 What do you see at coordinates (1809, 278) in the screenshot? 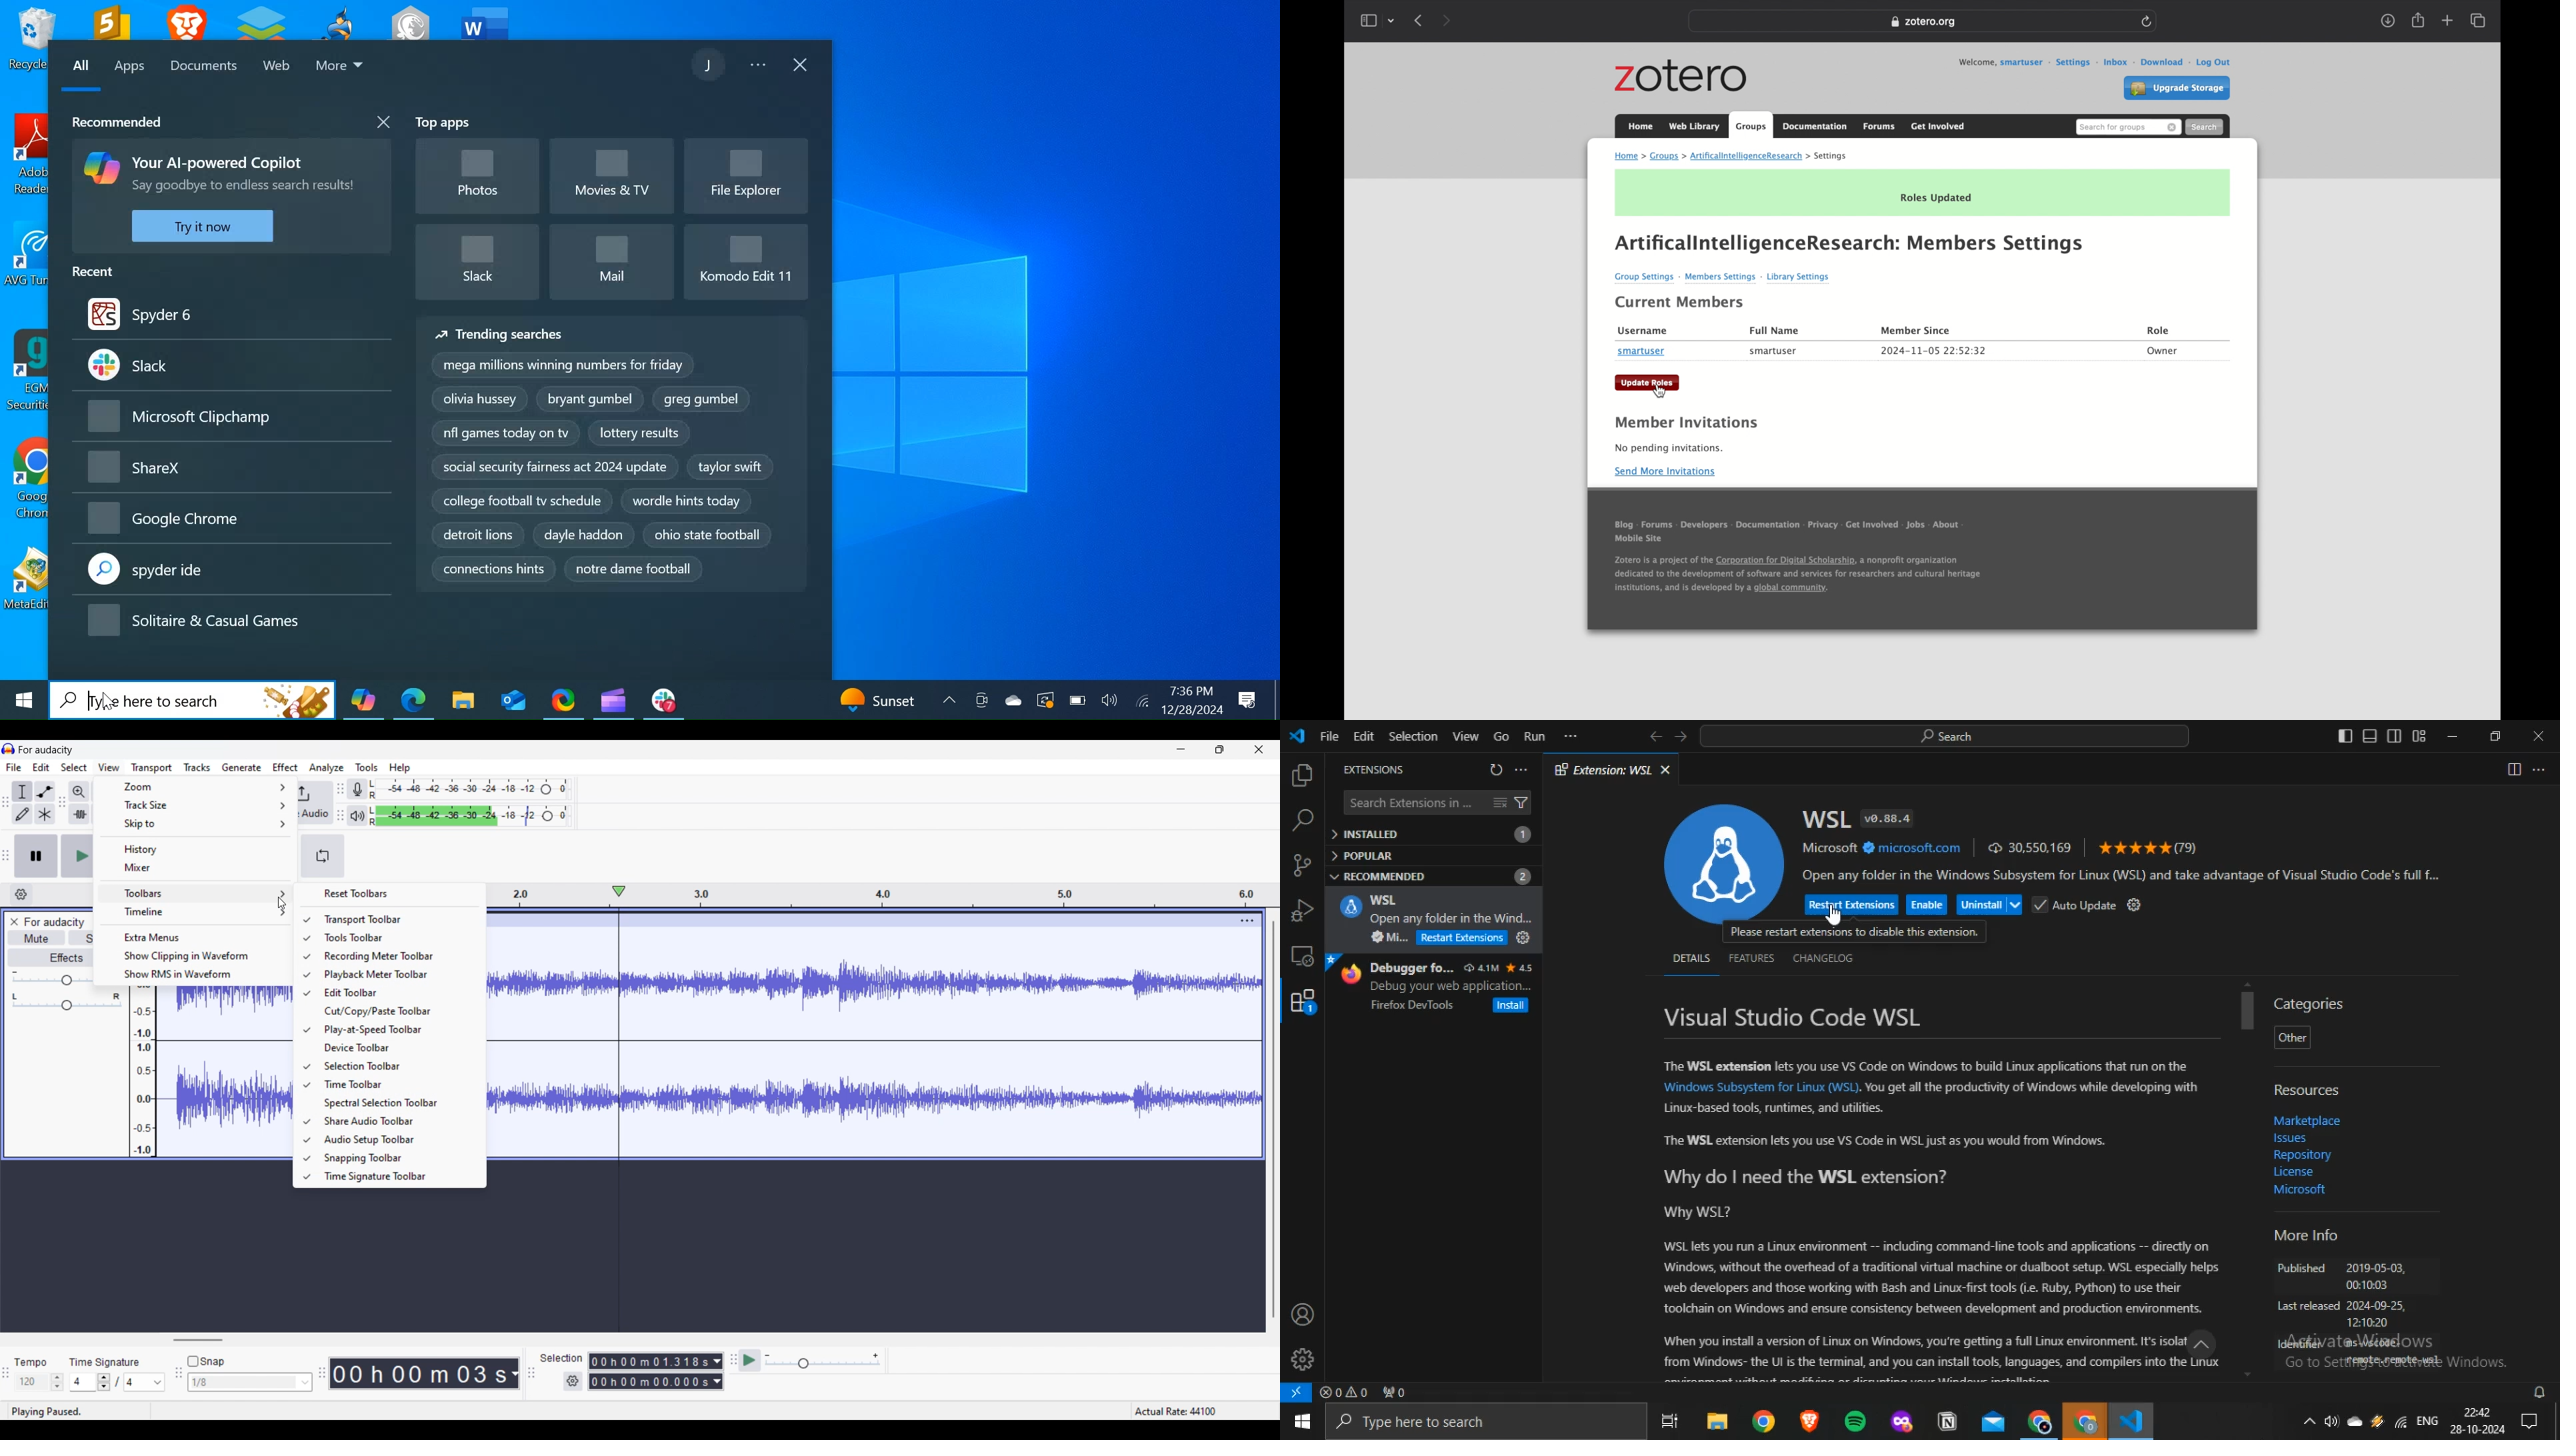
I see `Library Settings` at bounding box center [1809, 278].